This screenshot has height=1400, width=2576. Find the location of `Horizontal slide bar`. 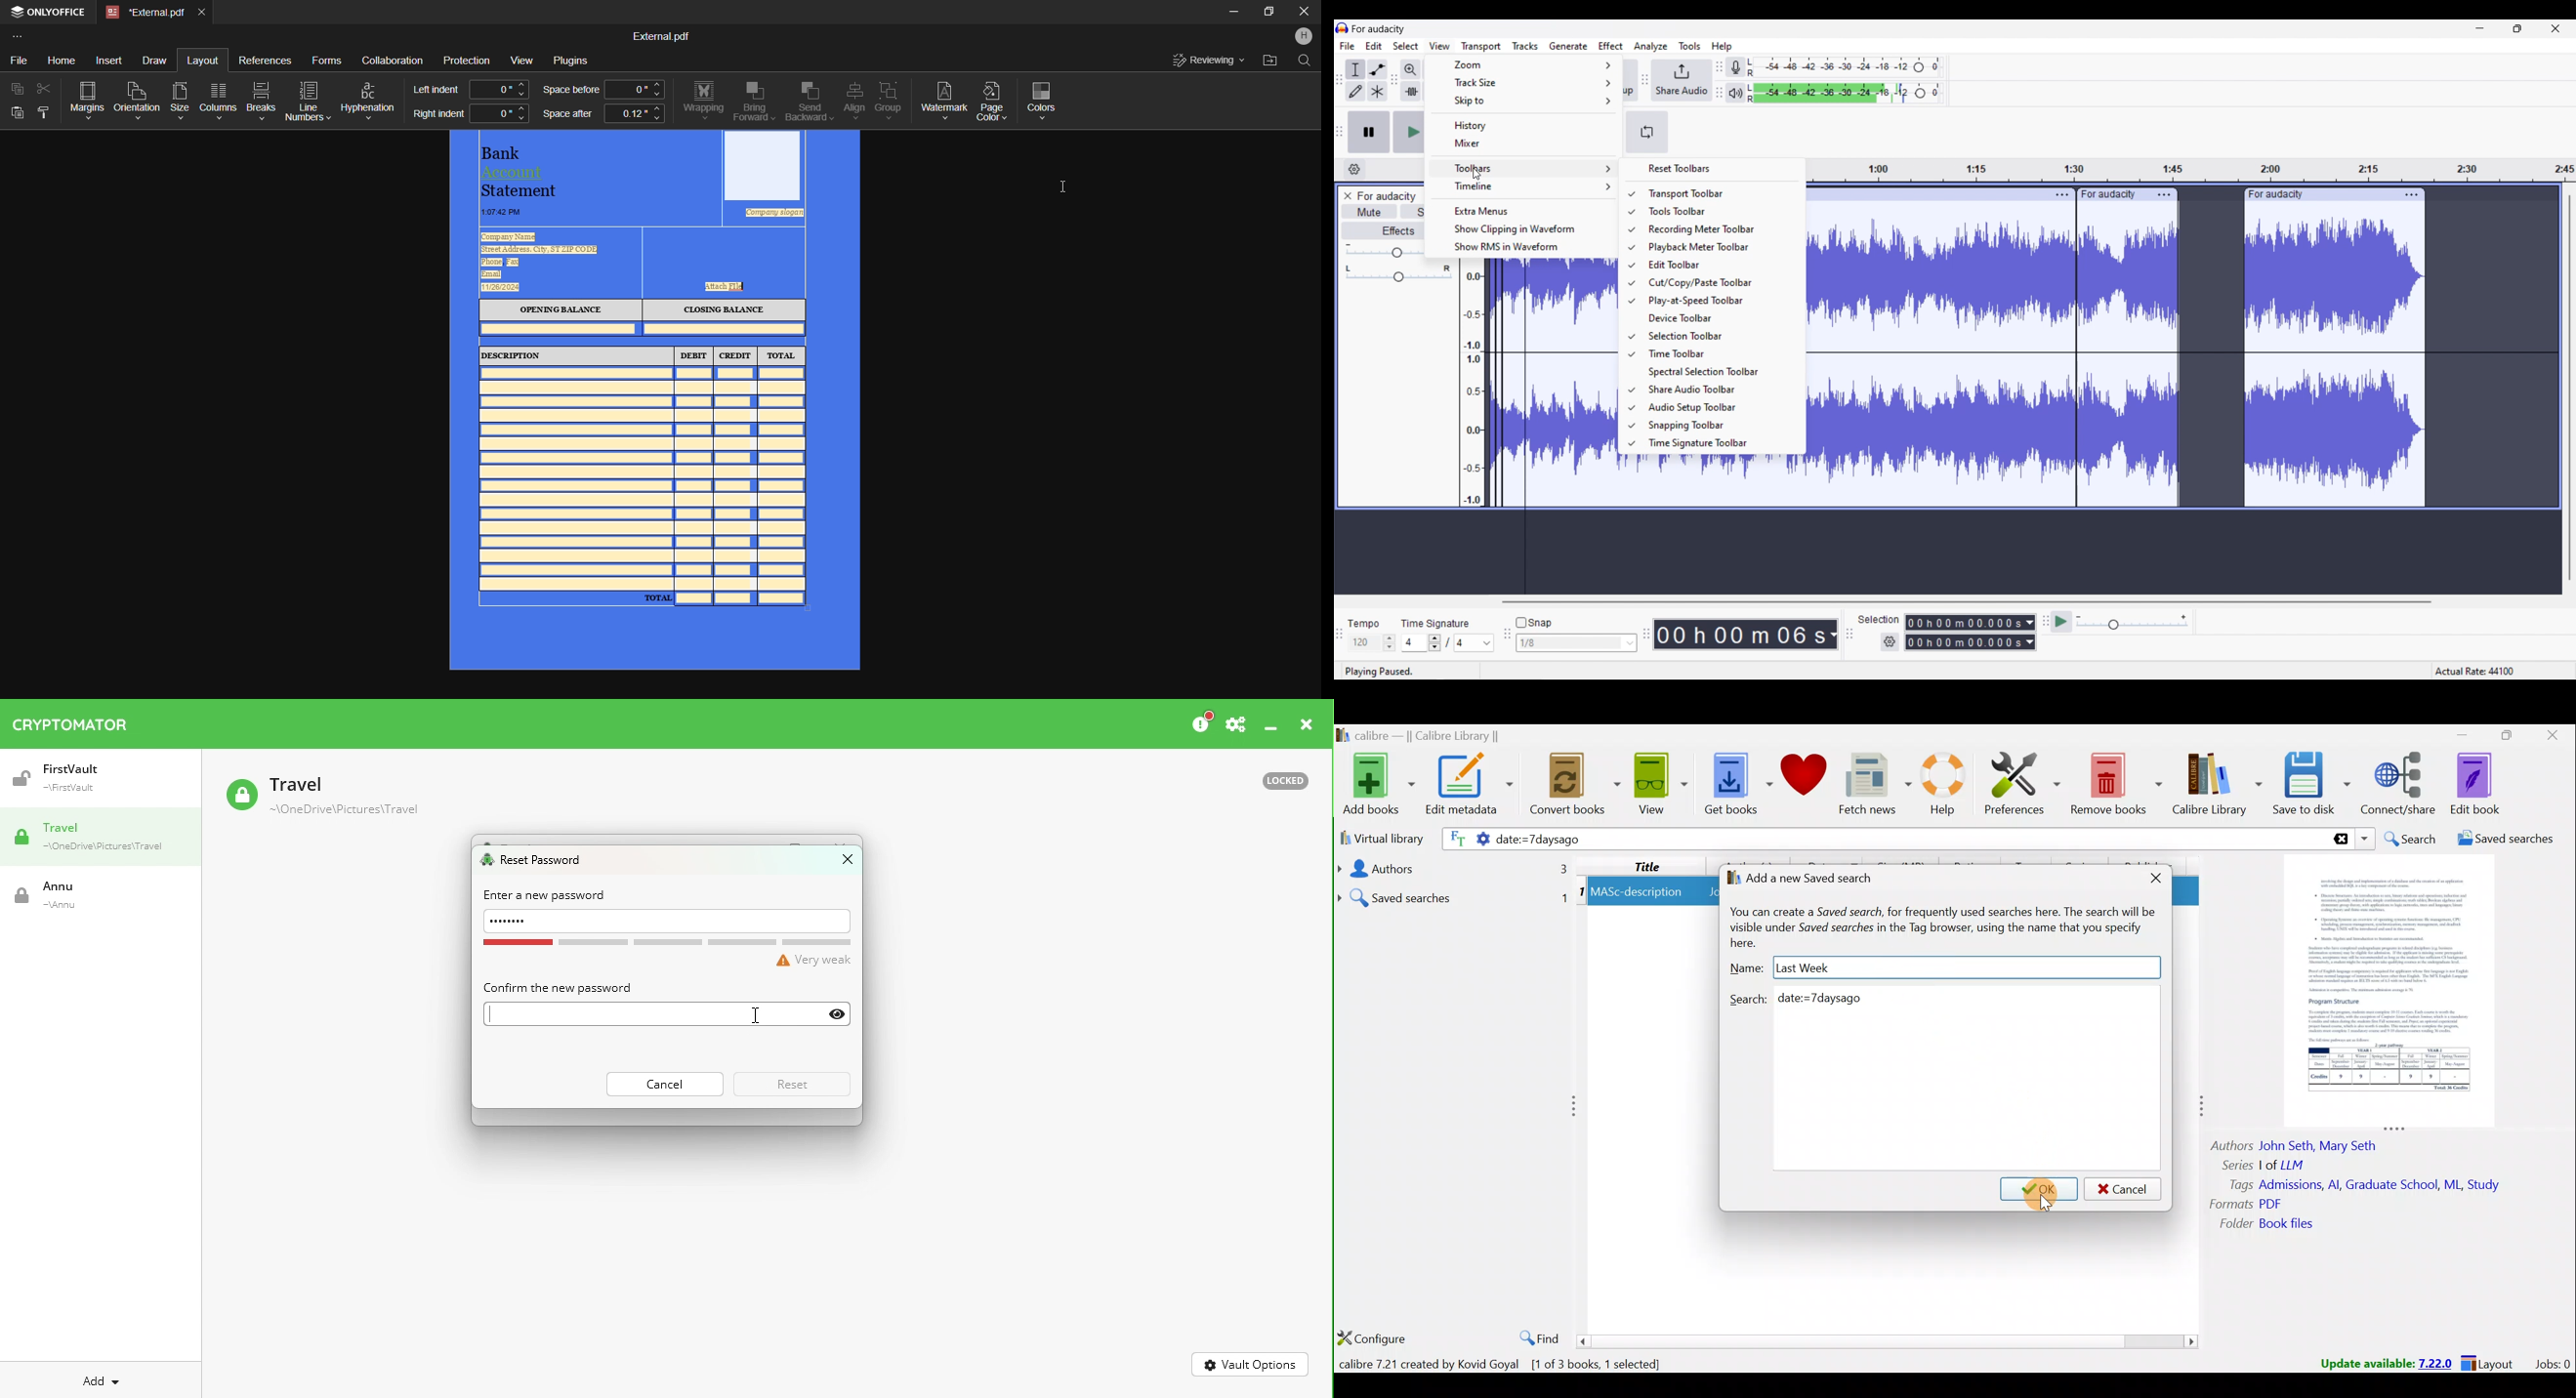

Horizontal slide bar is located at coordinates (1964, 602).